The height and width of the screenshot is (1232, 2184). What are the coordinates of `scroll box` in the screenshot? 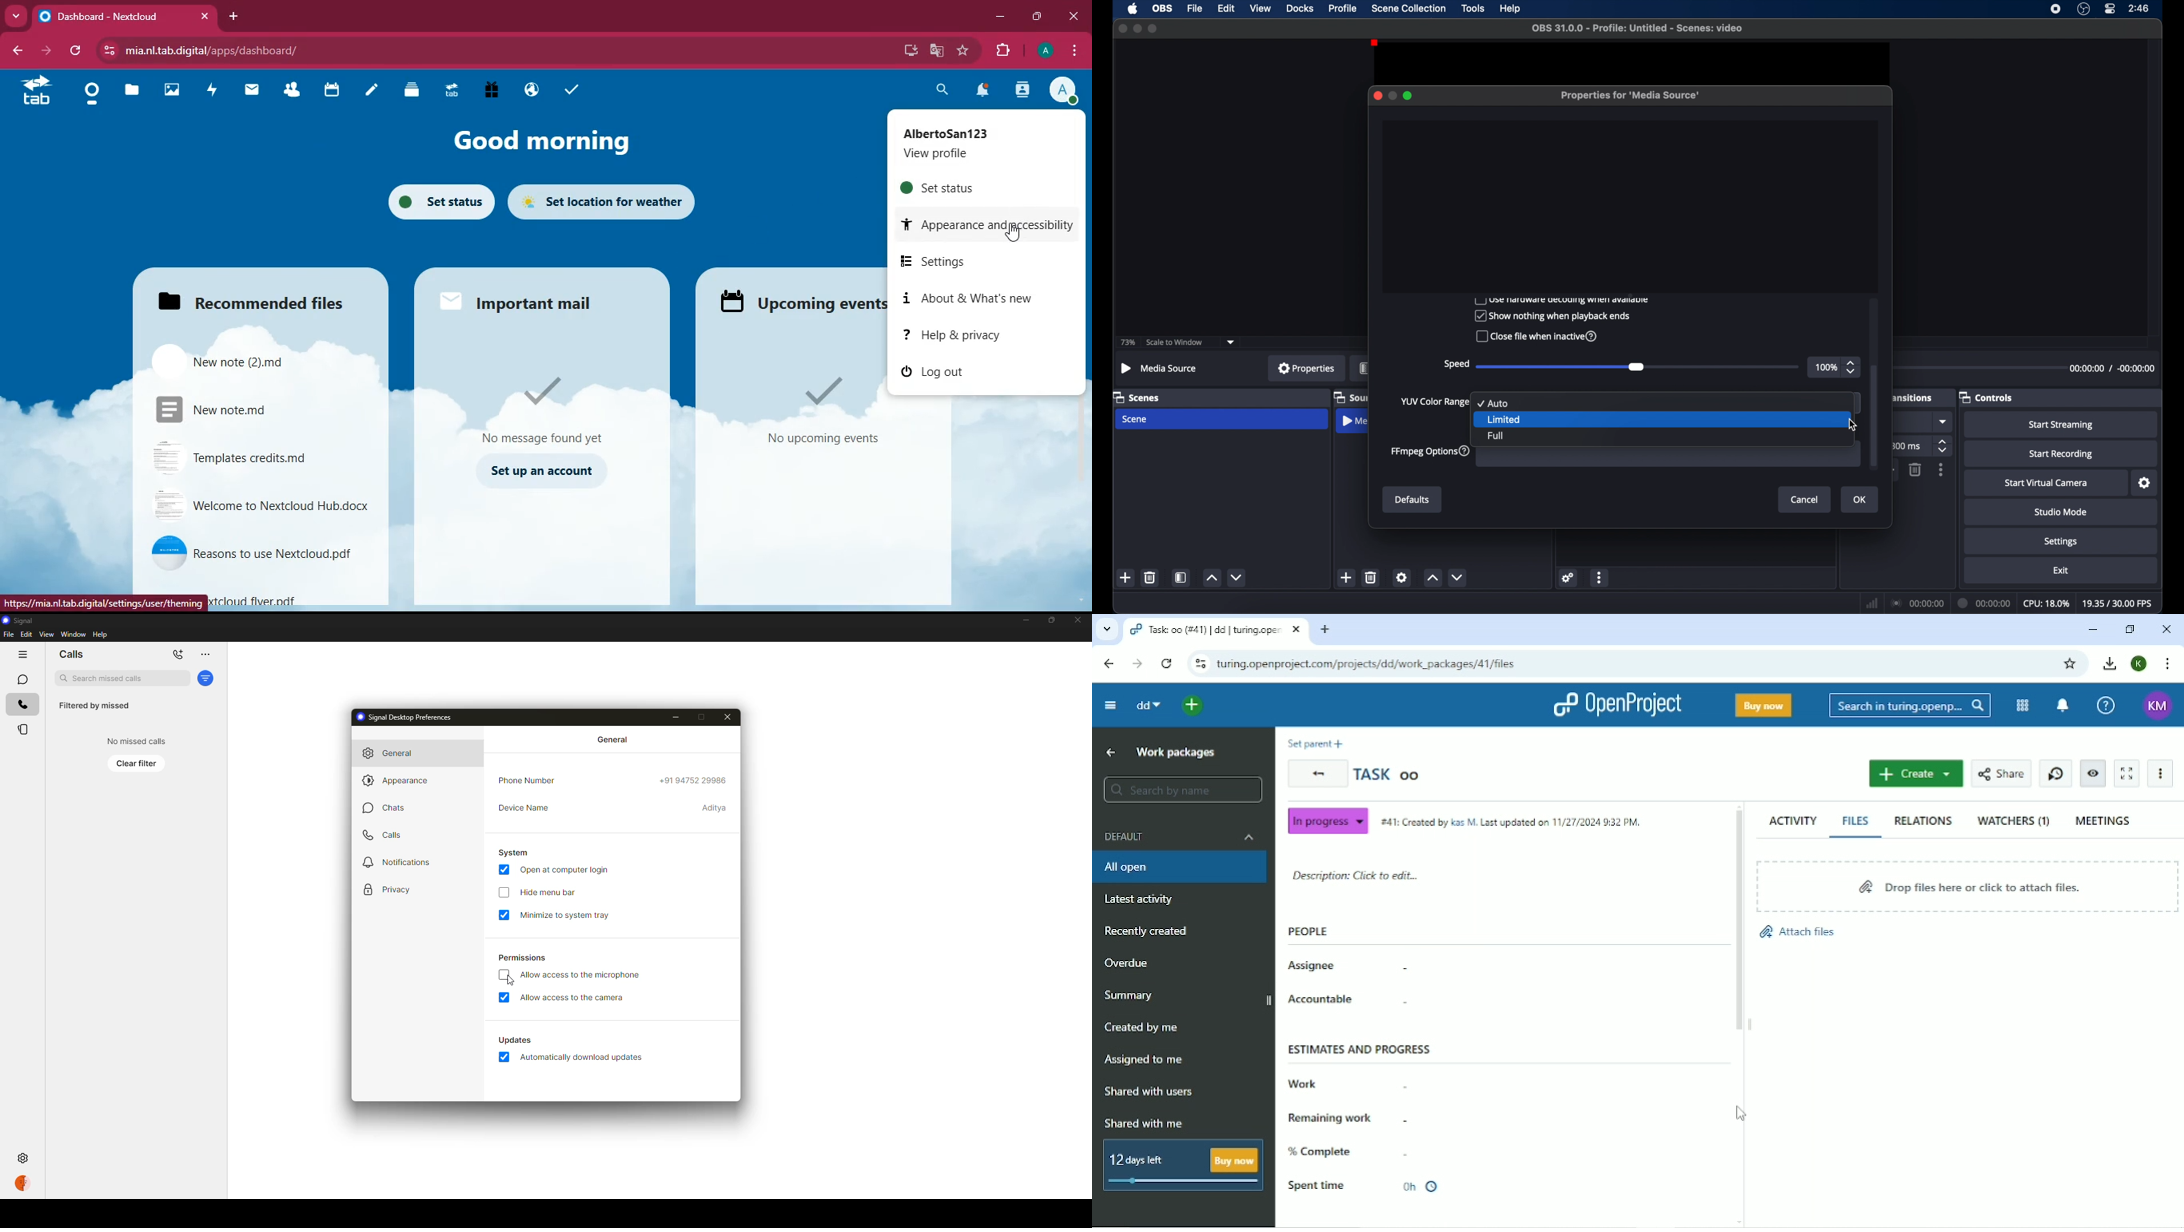 It's located at (1874, 415).